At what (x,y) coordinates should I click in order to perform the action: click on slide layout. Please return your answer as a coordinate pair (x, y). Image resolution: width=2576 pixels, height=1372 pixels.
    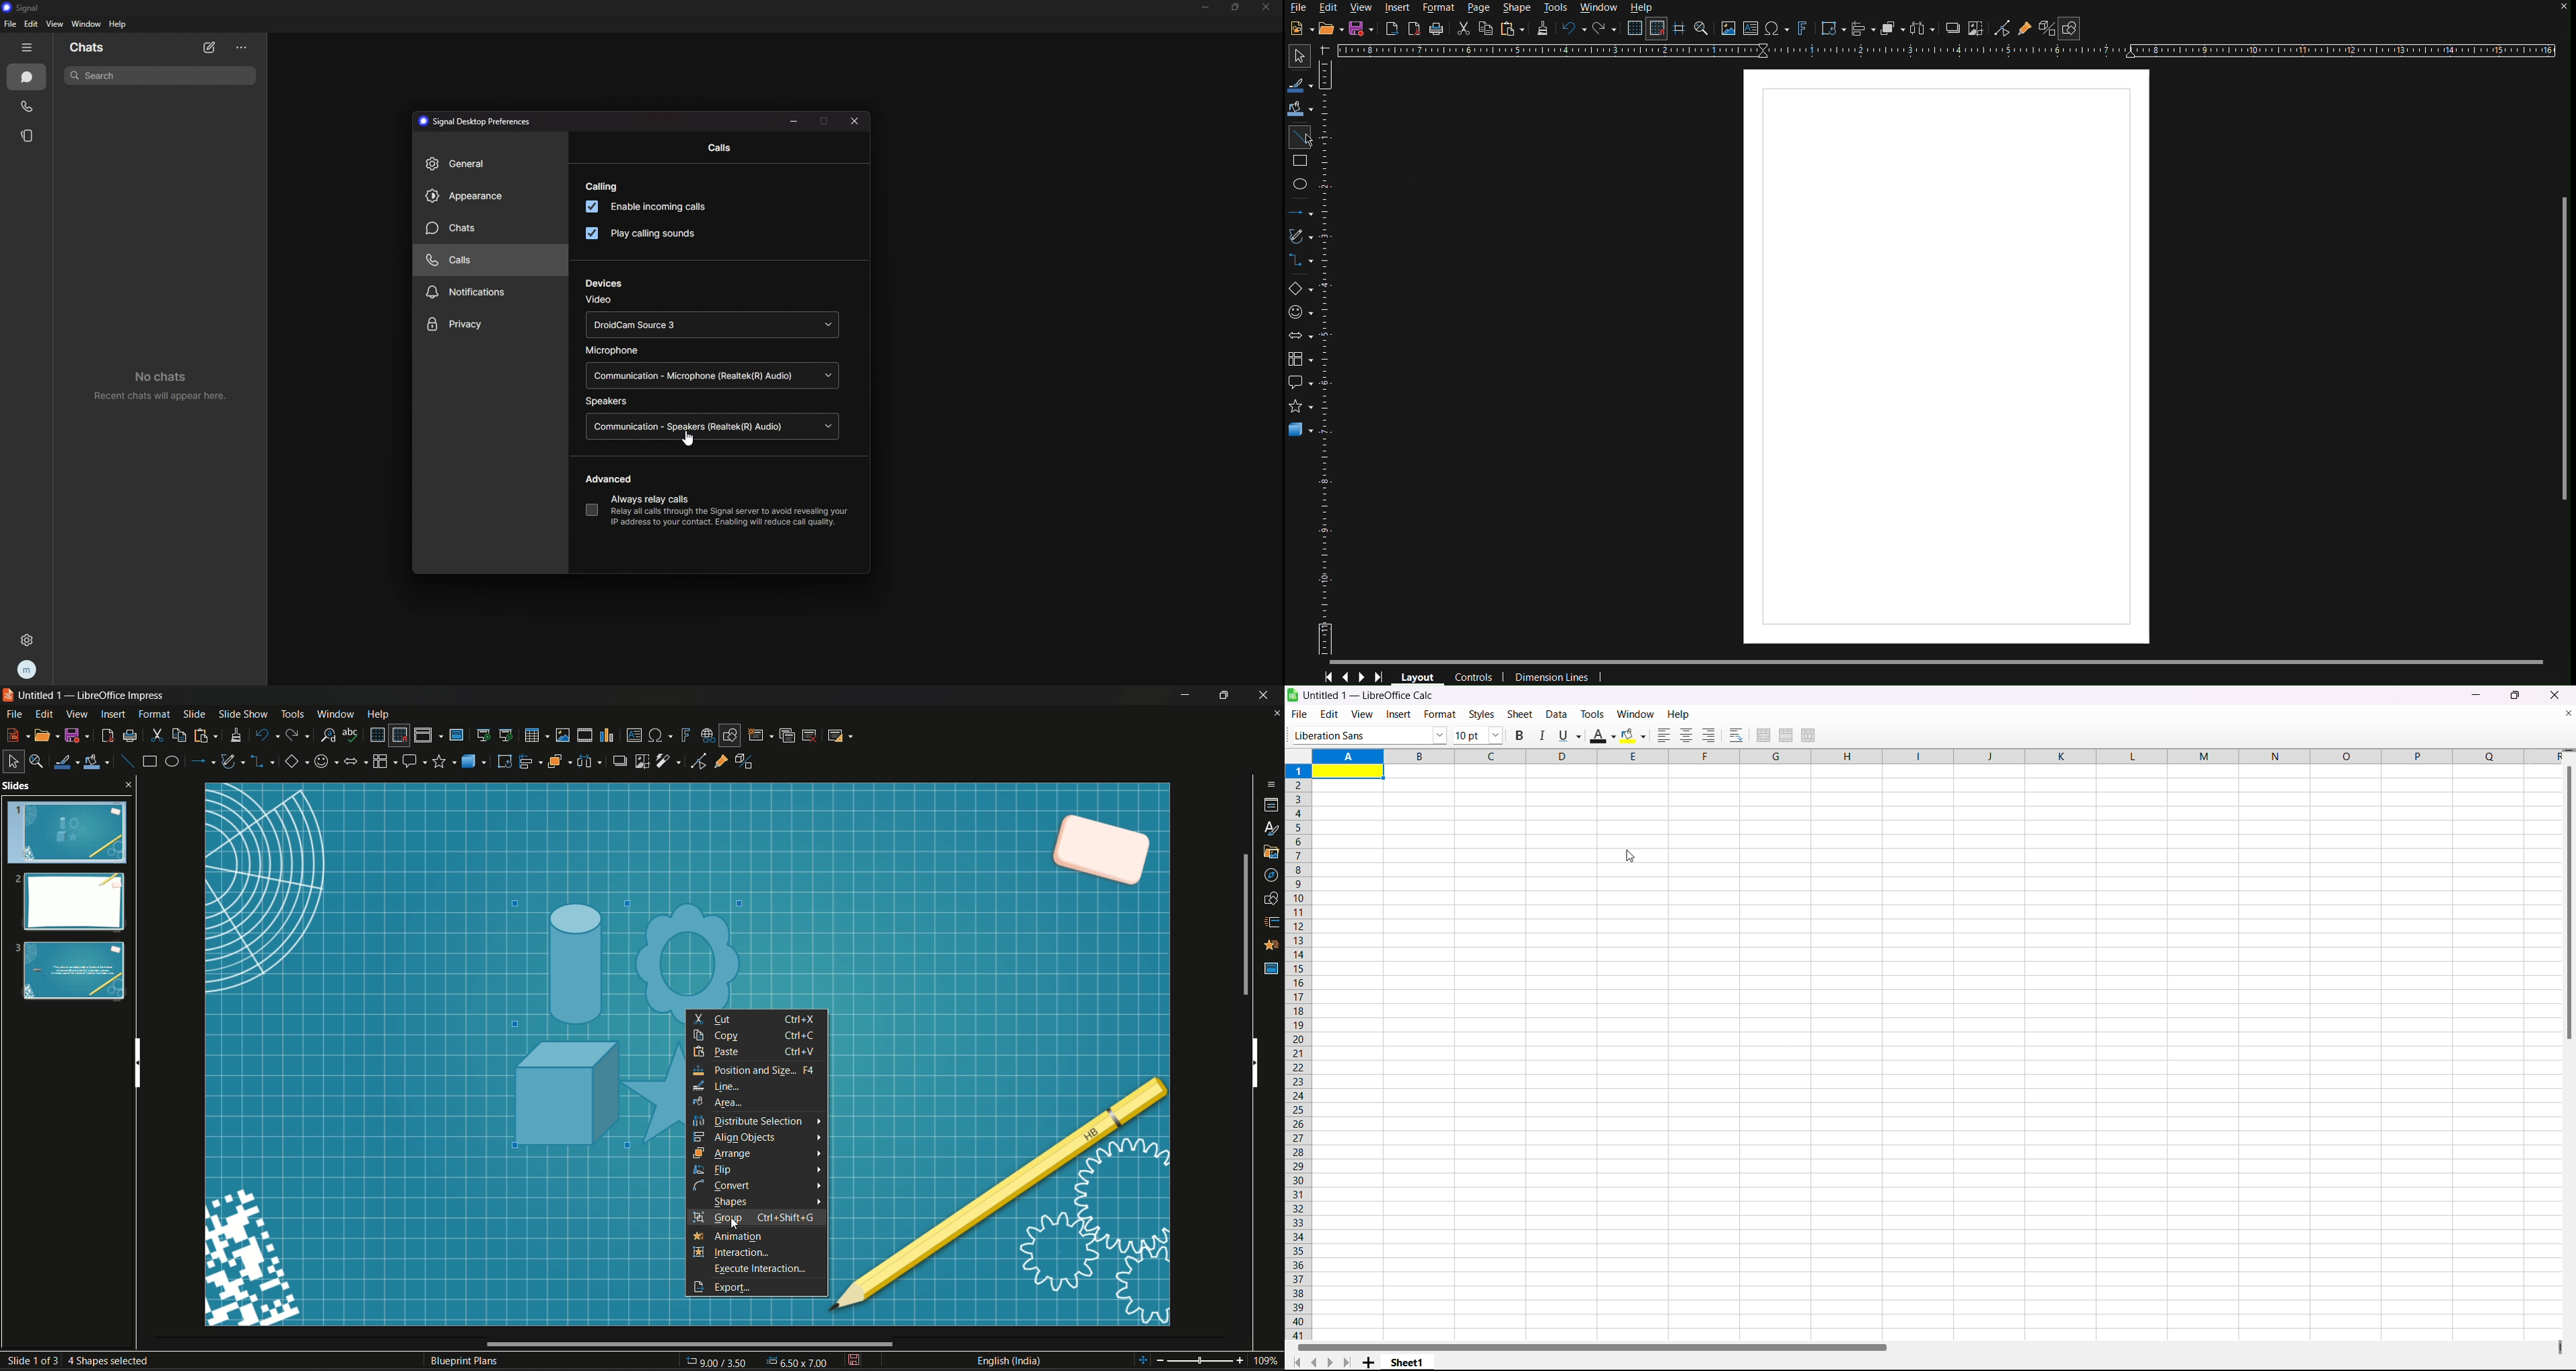
    Looking at the image, I should click on (839, 735).